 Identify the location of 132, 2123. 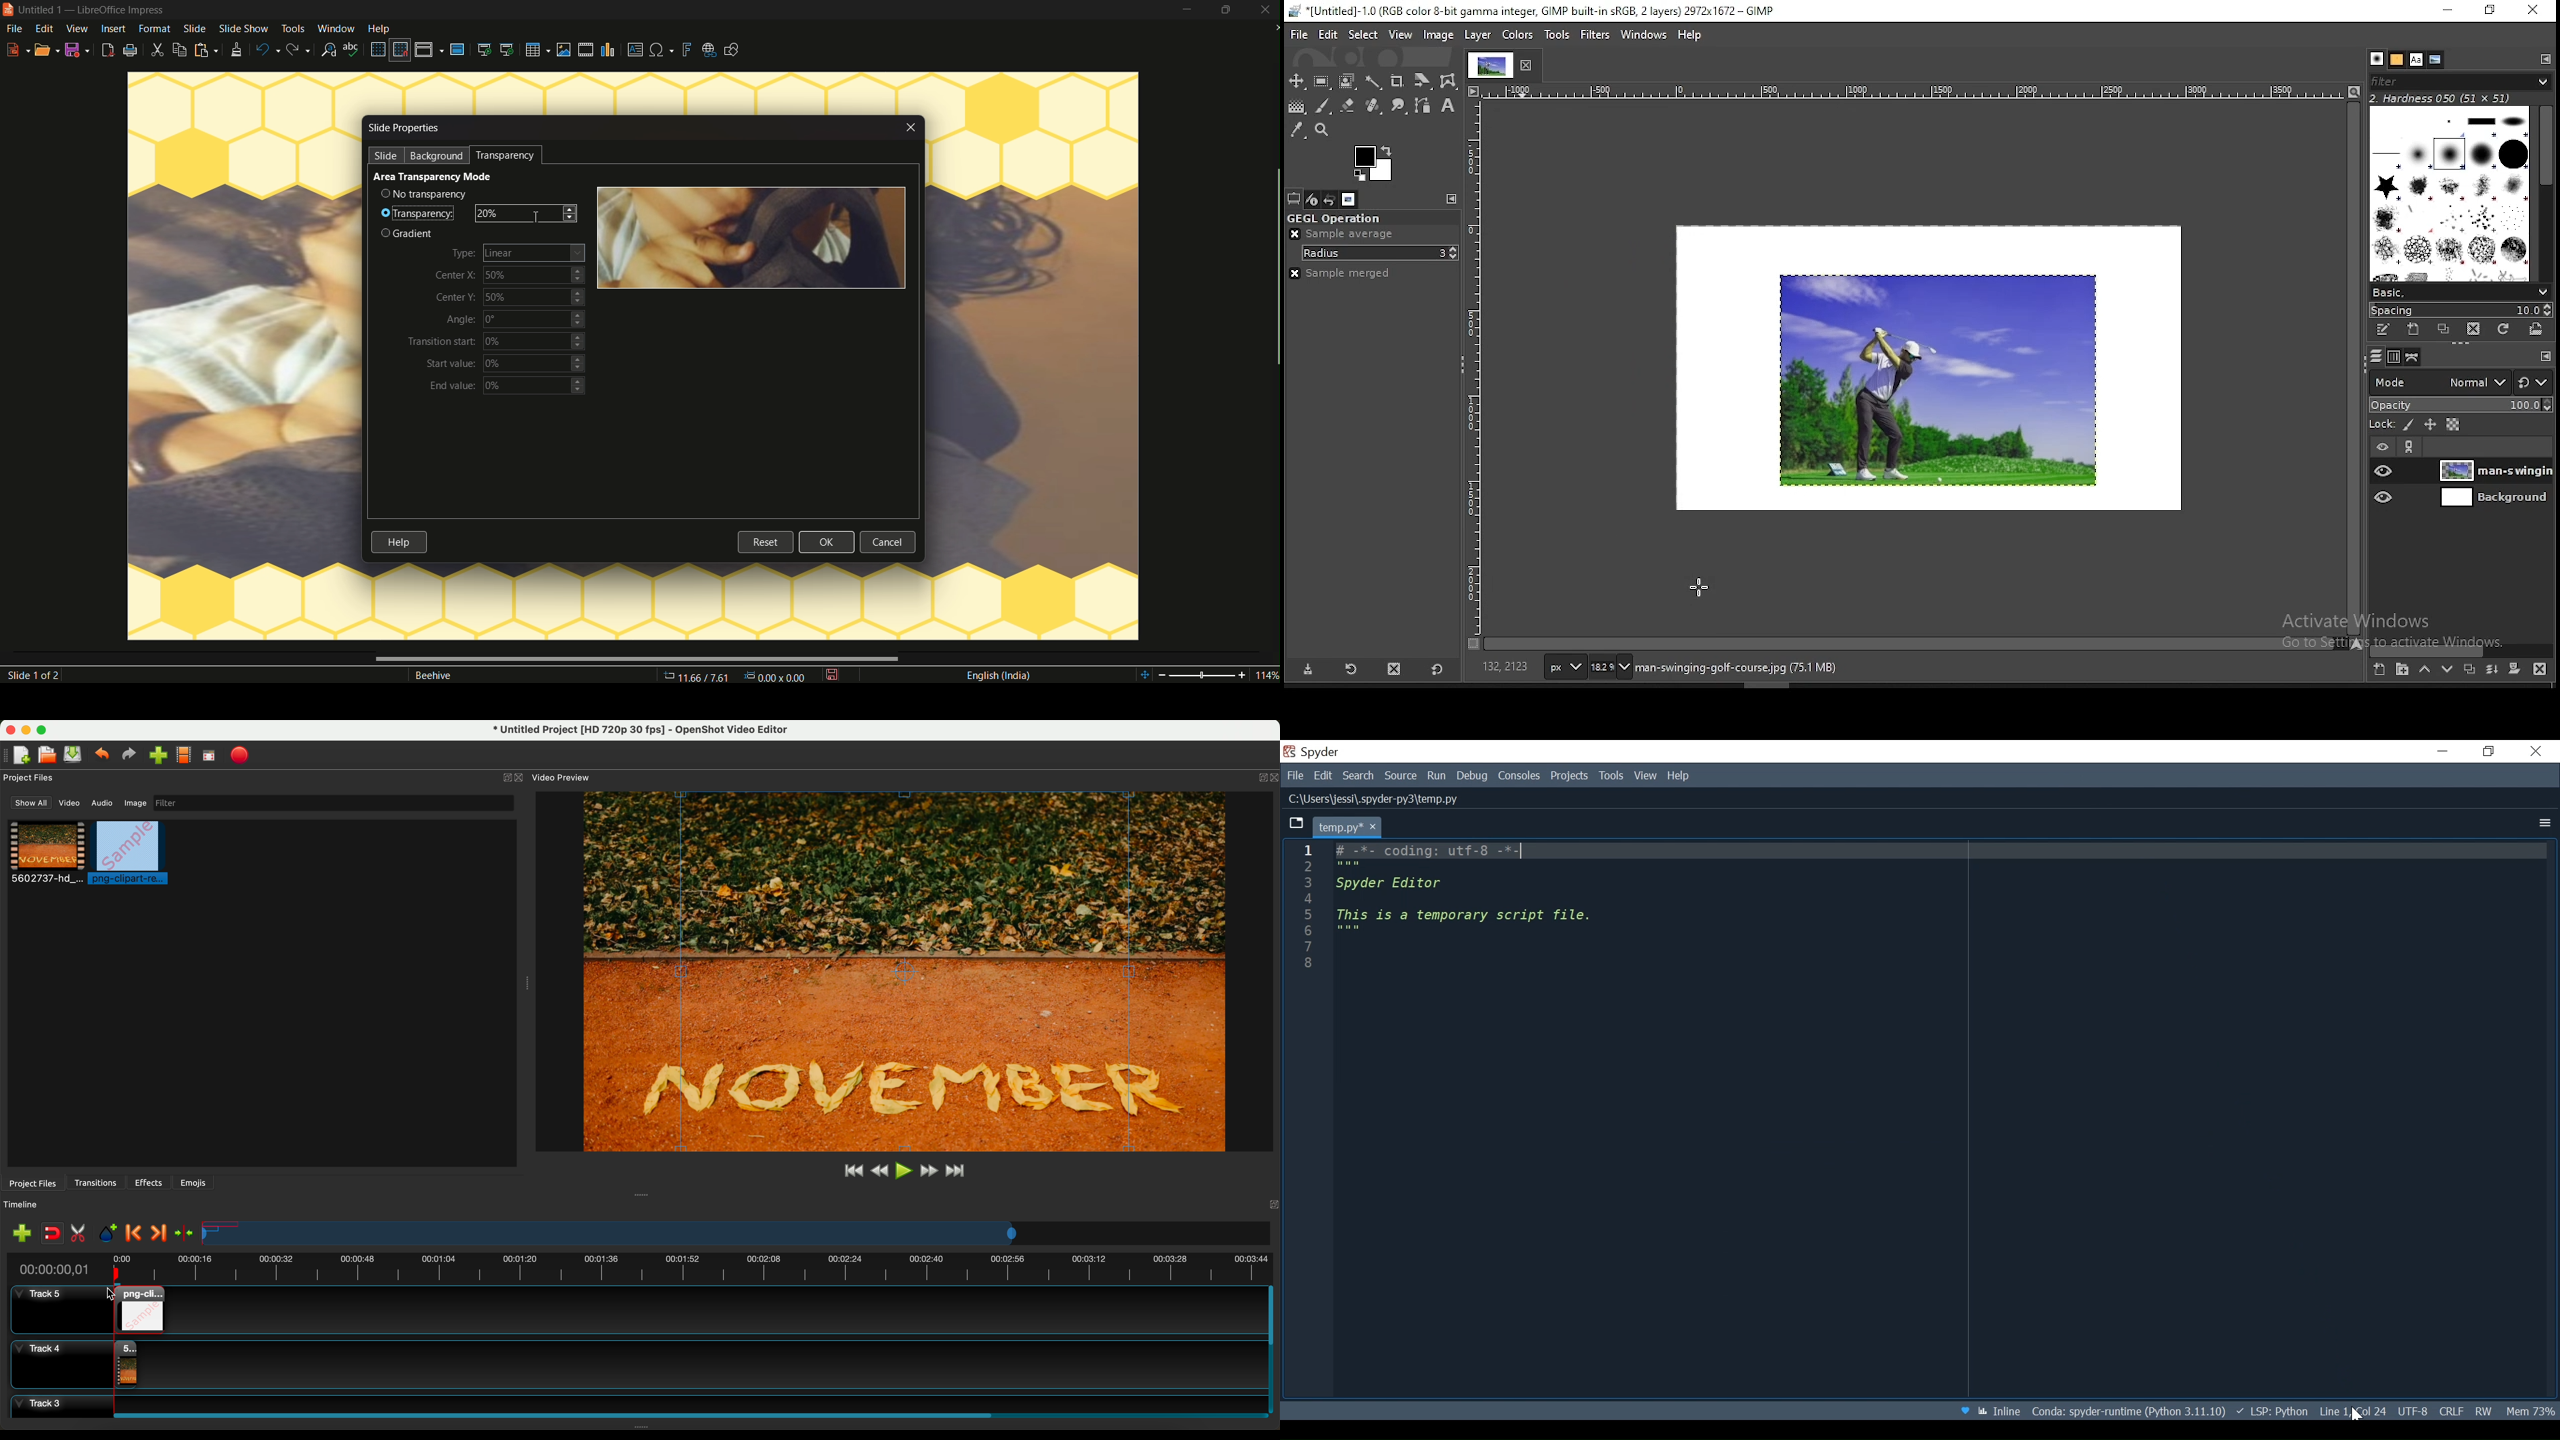
(1511, 667).